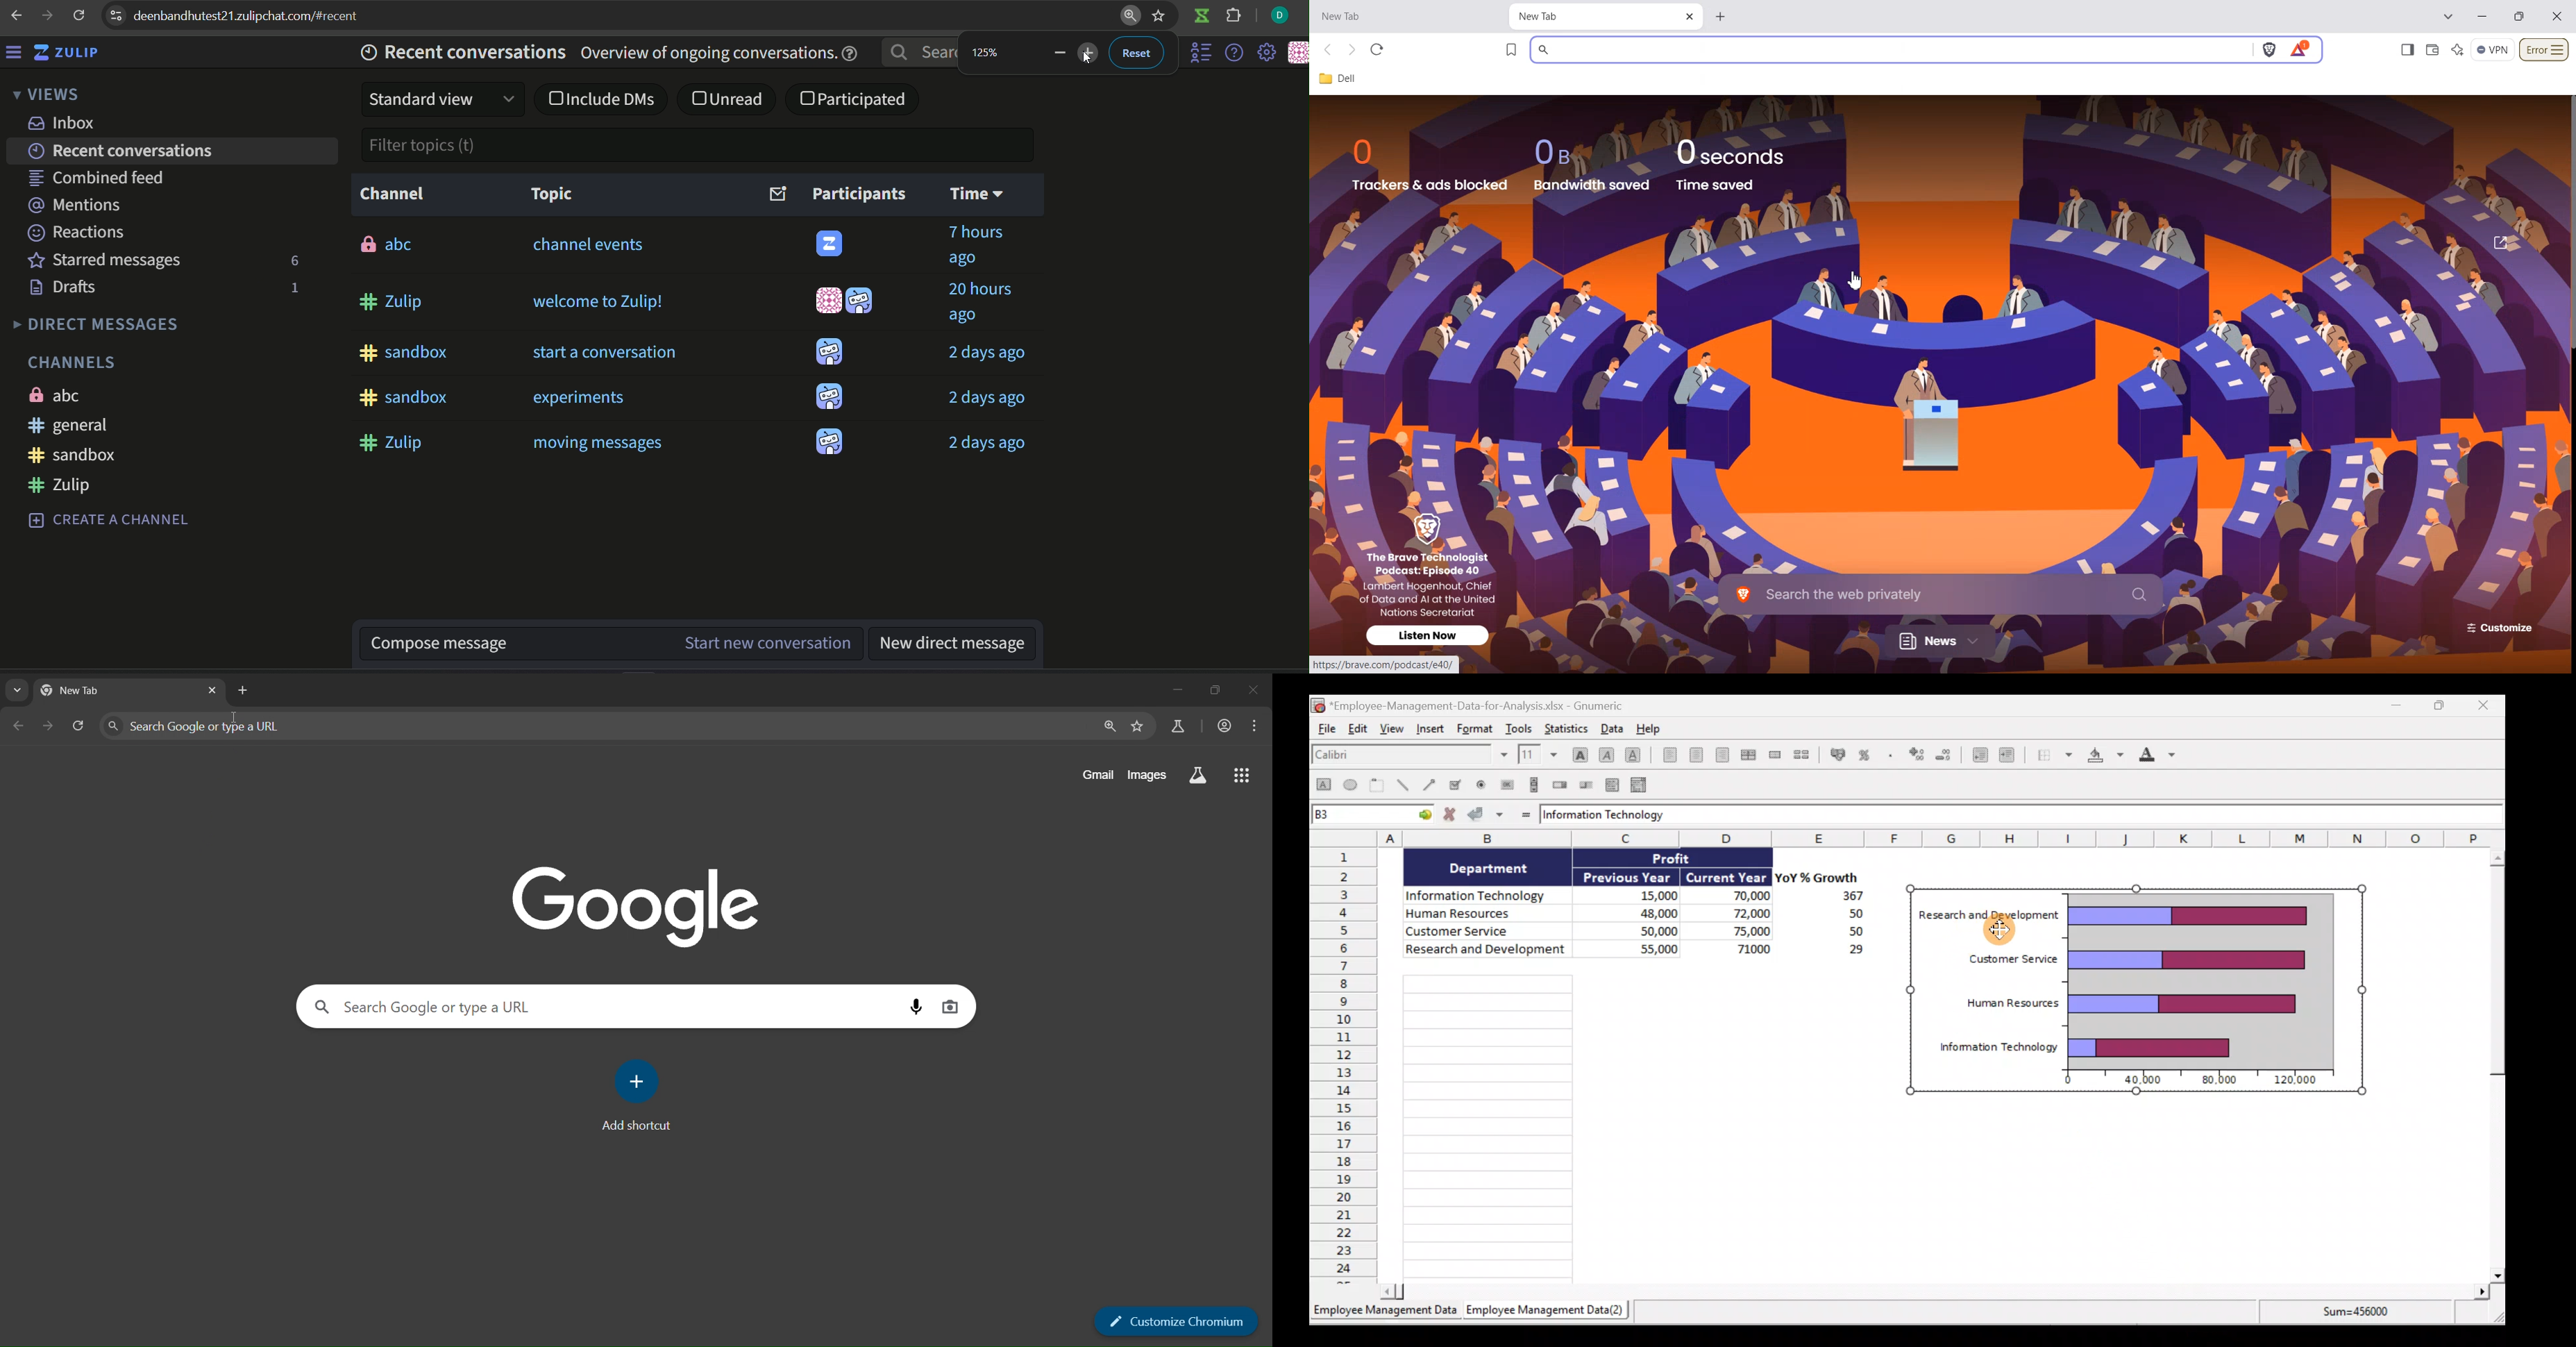  What do you see at coordinates (55, 395) in the screenshot?
I see `text` at bounding box center [55, 395].